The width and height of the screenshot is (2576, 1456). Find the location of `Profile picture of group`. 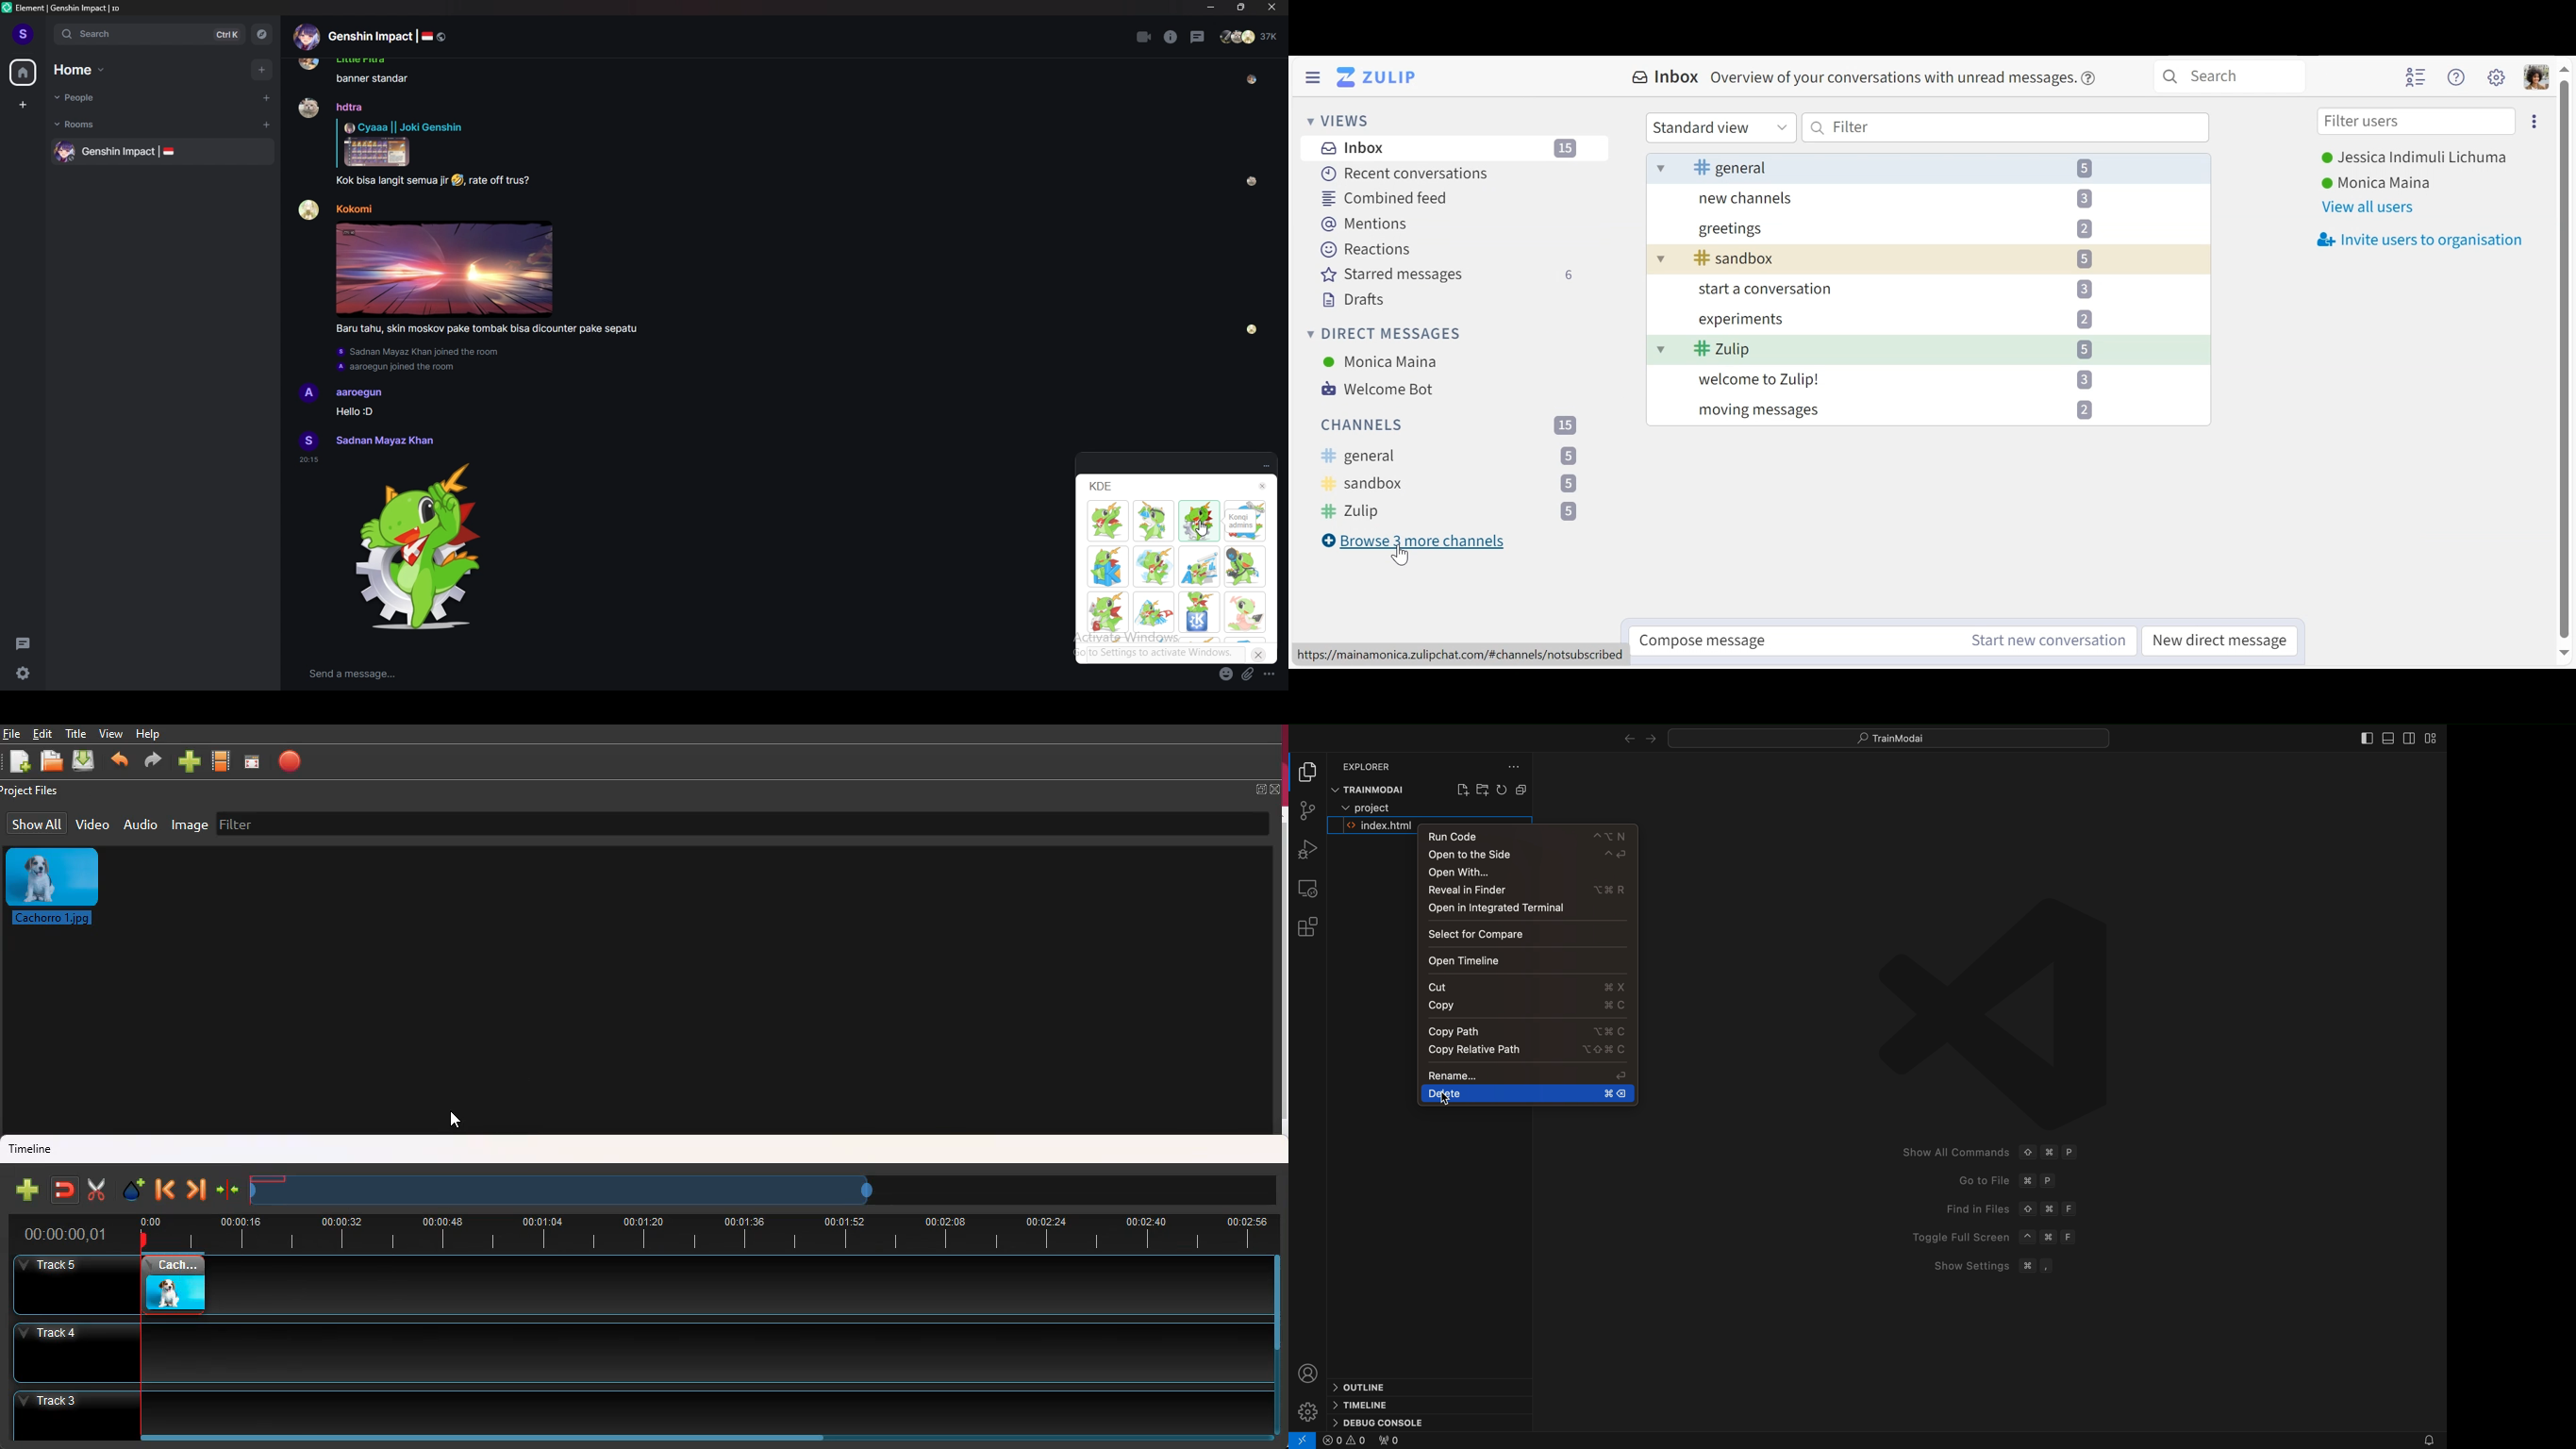

Profile picture of group is located at coordinates (65, 152).